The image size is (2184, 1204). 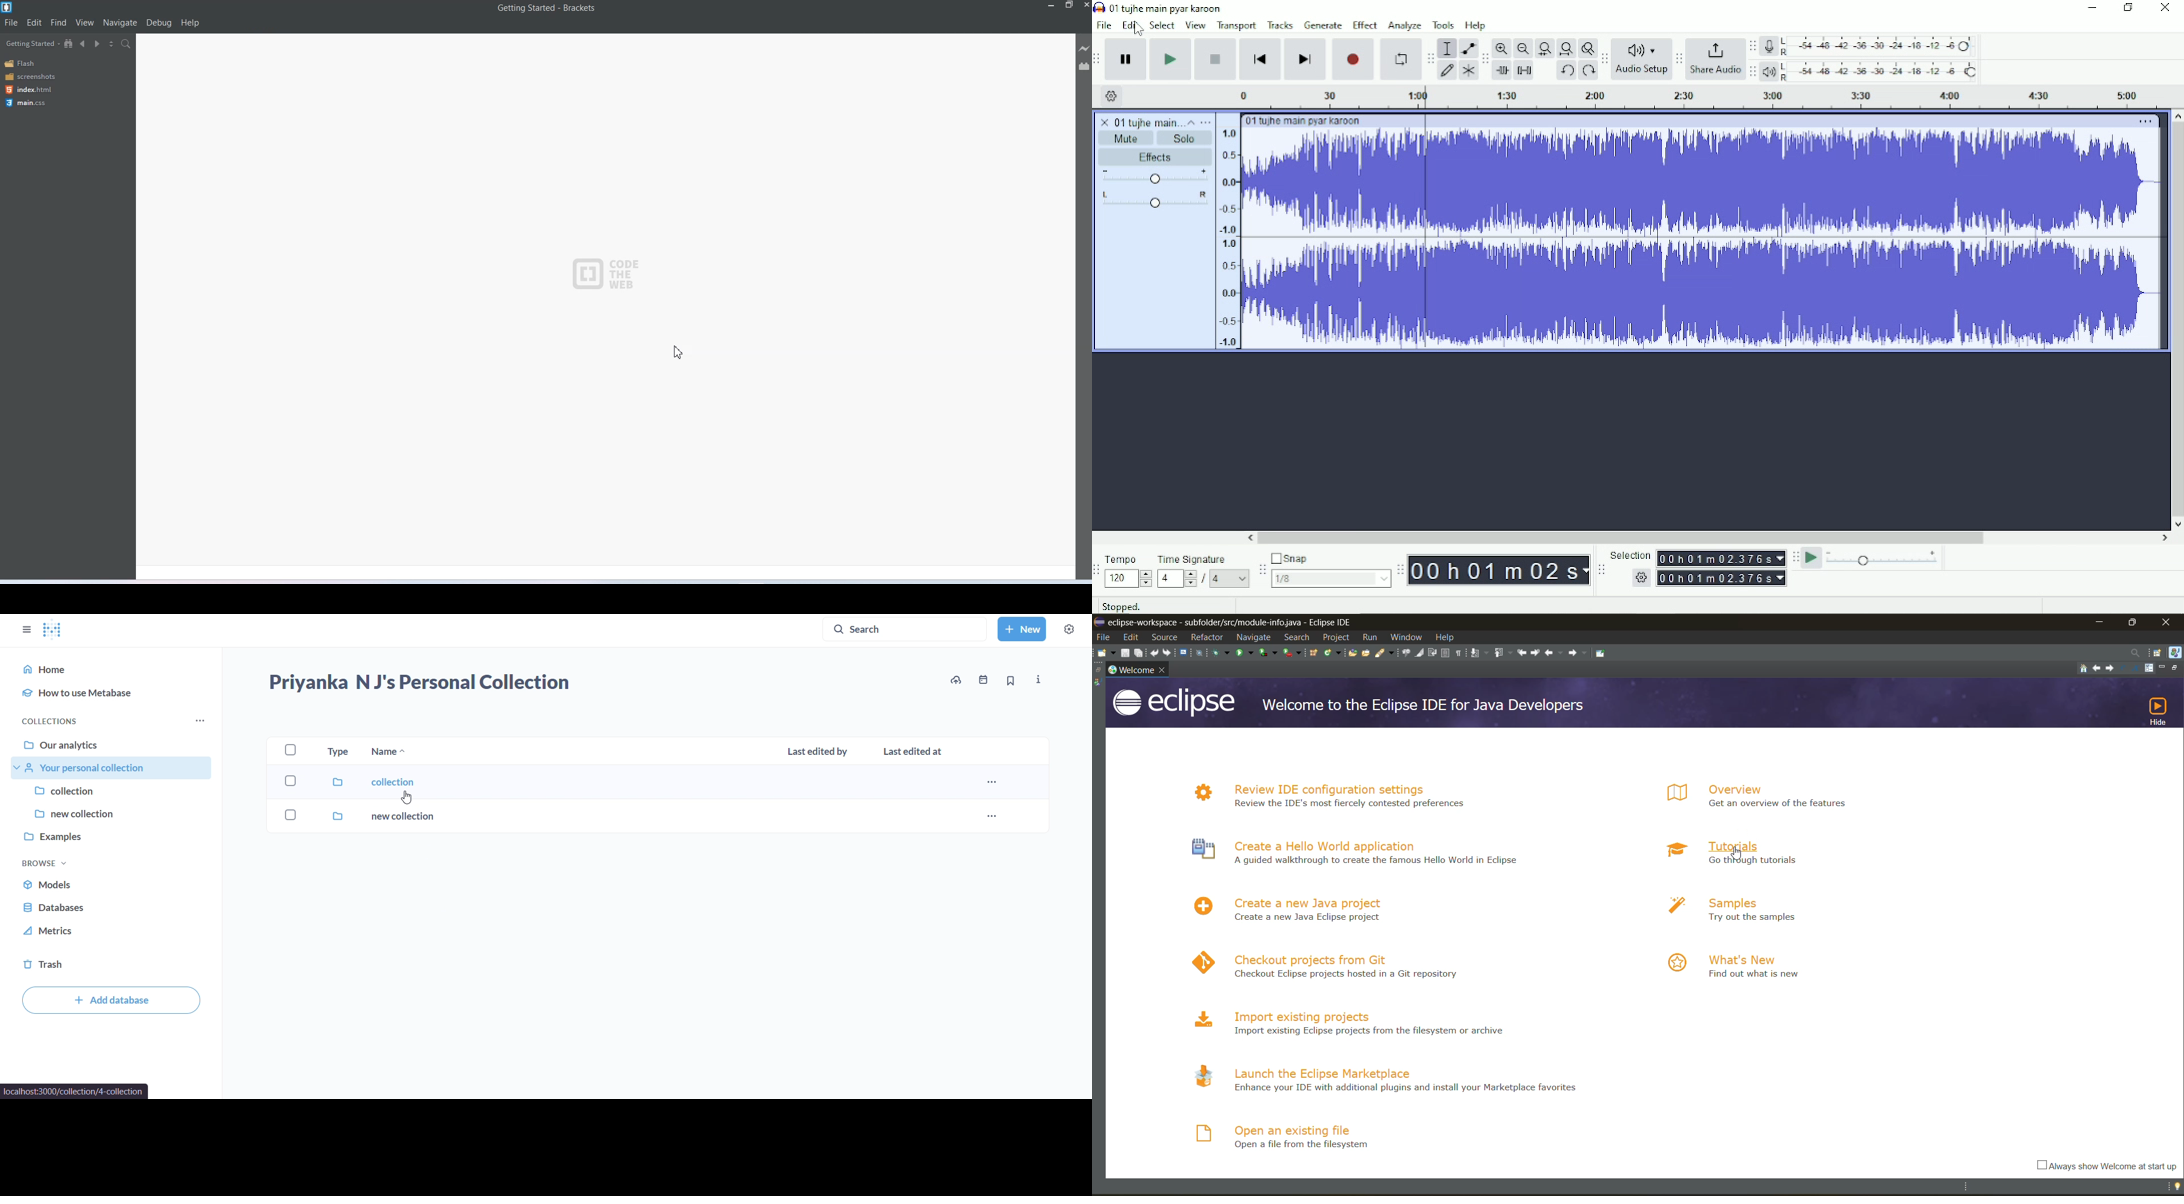 I want to click on Play, so click(x=1171, y=59).